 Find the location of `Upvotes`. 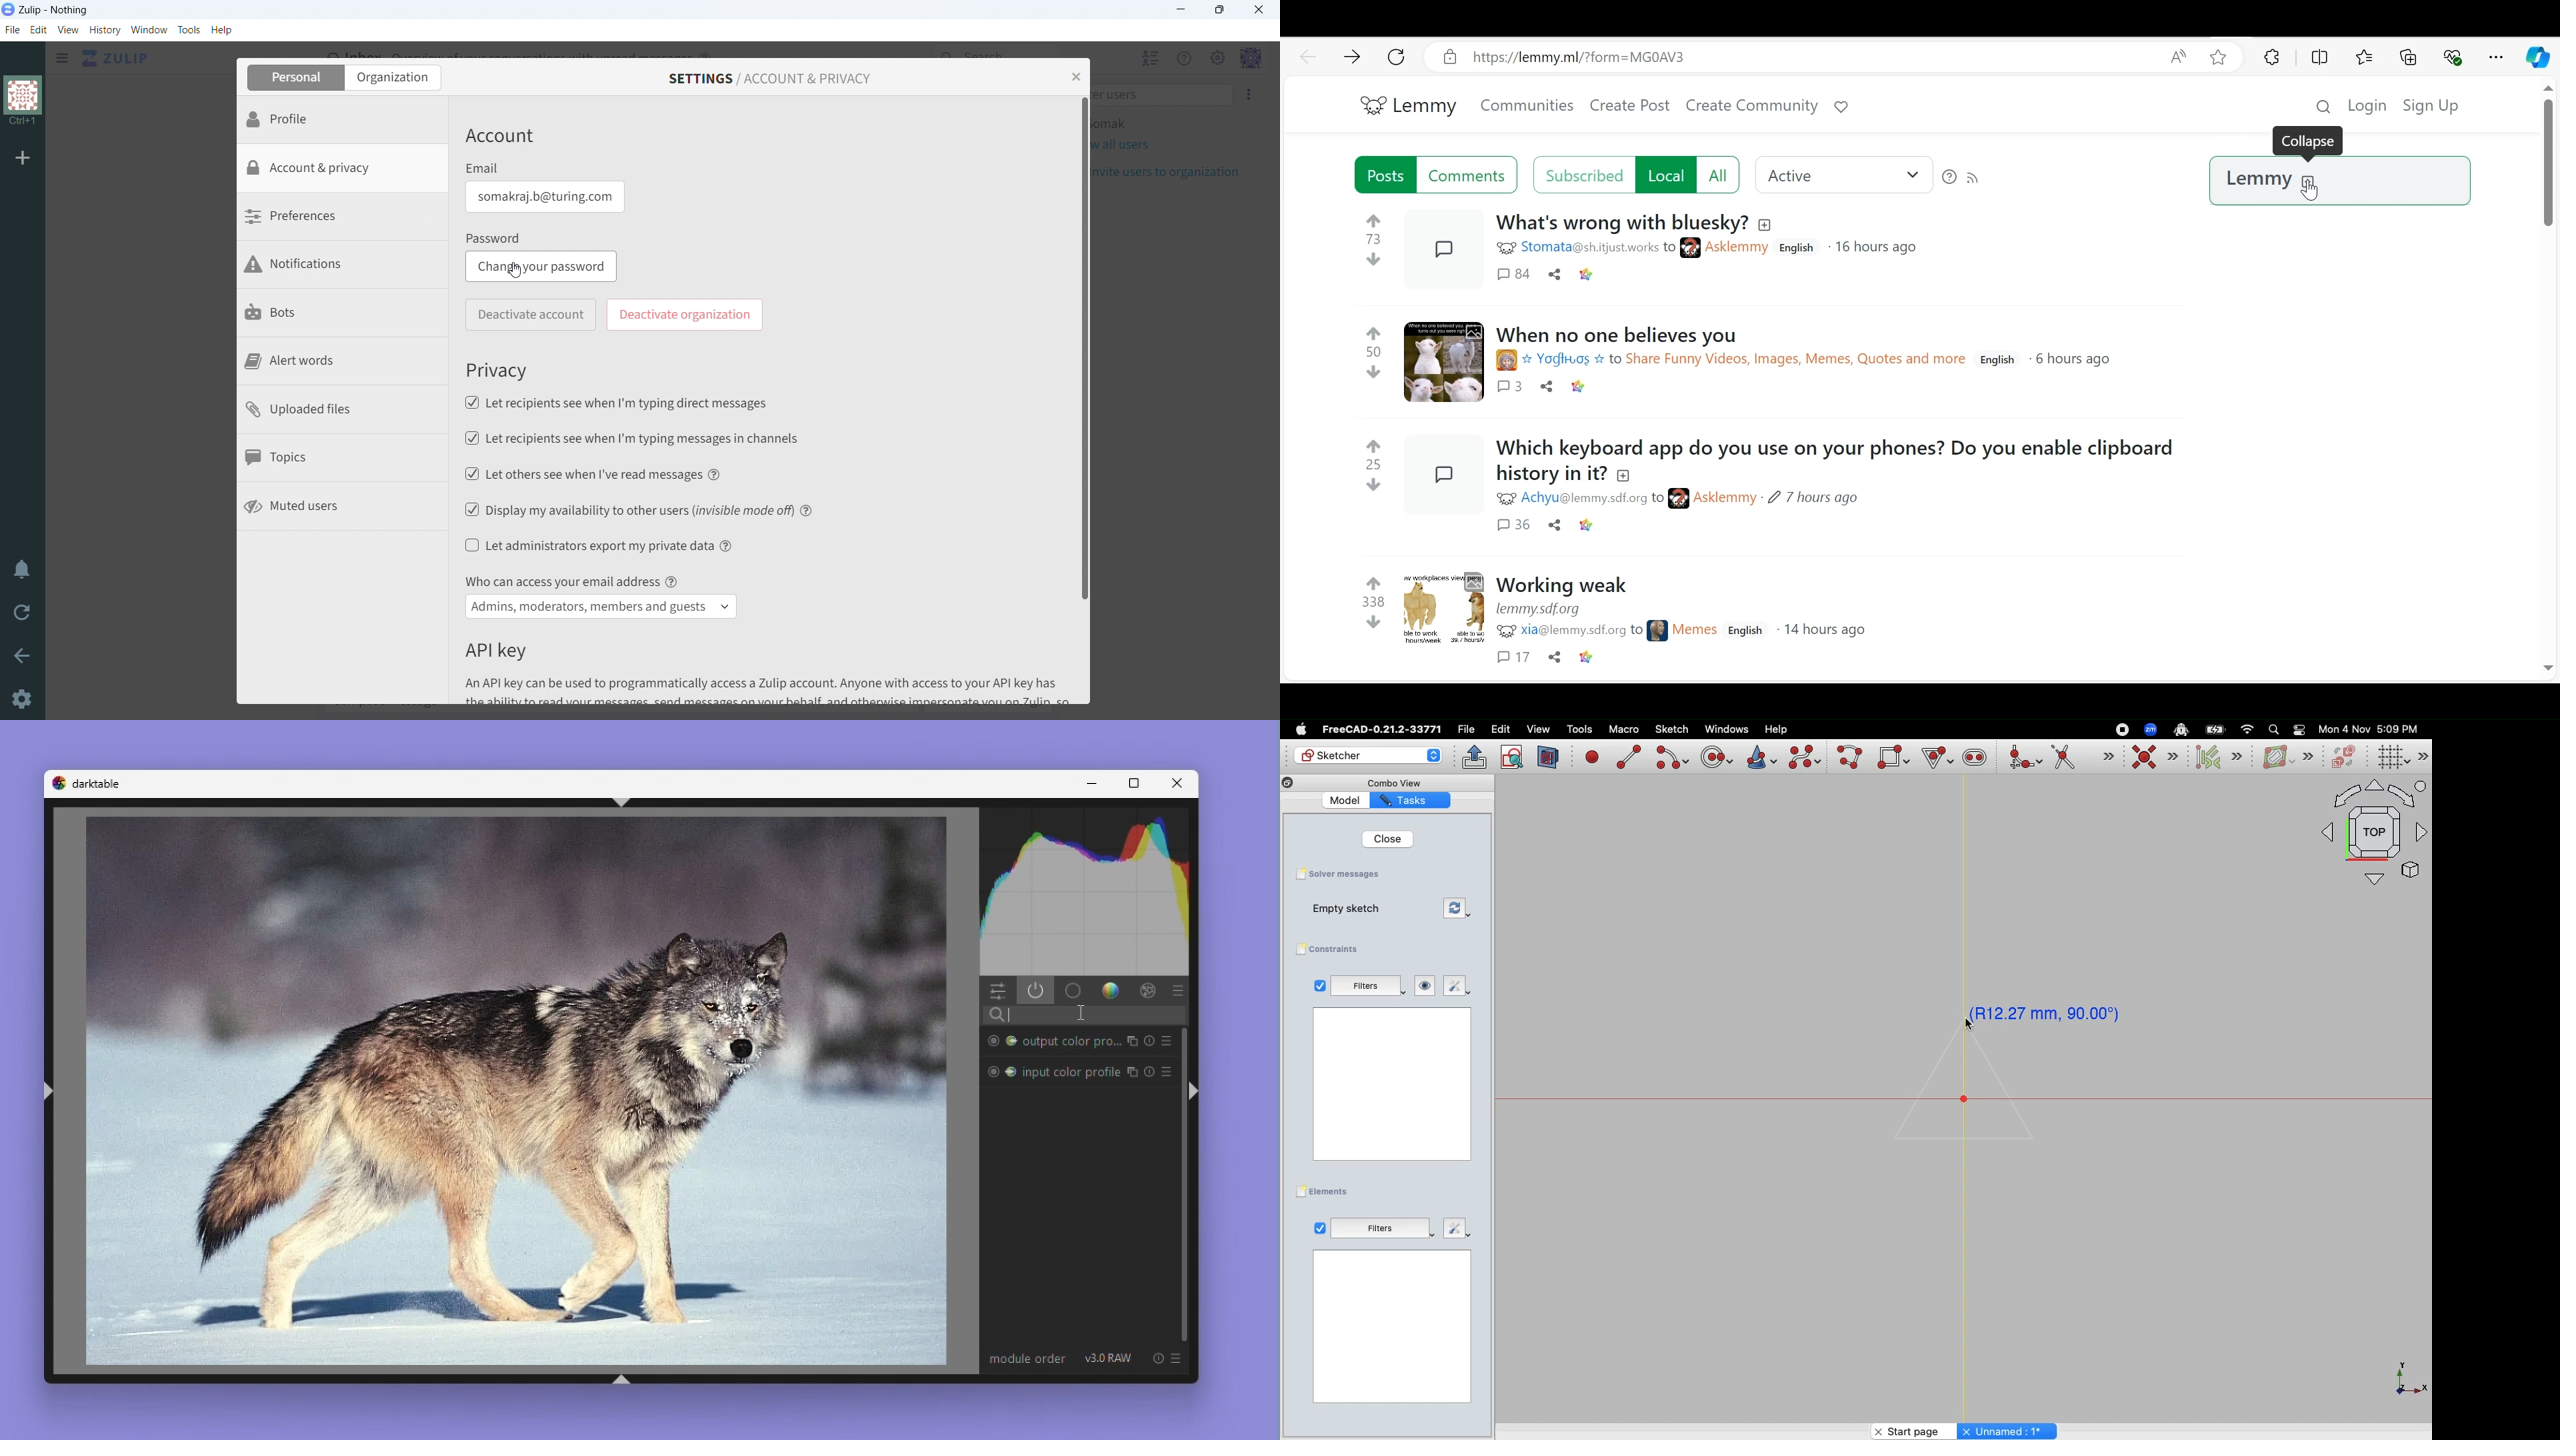

Upvotes is located at coordinates (1375, 581).